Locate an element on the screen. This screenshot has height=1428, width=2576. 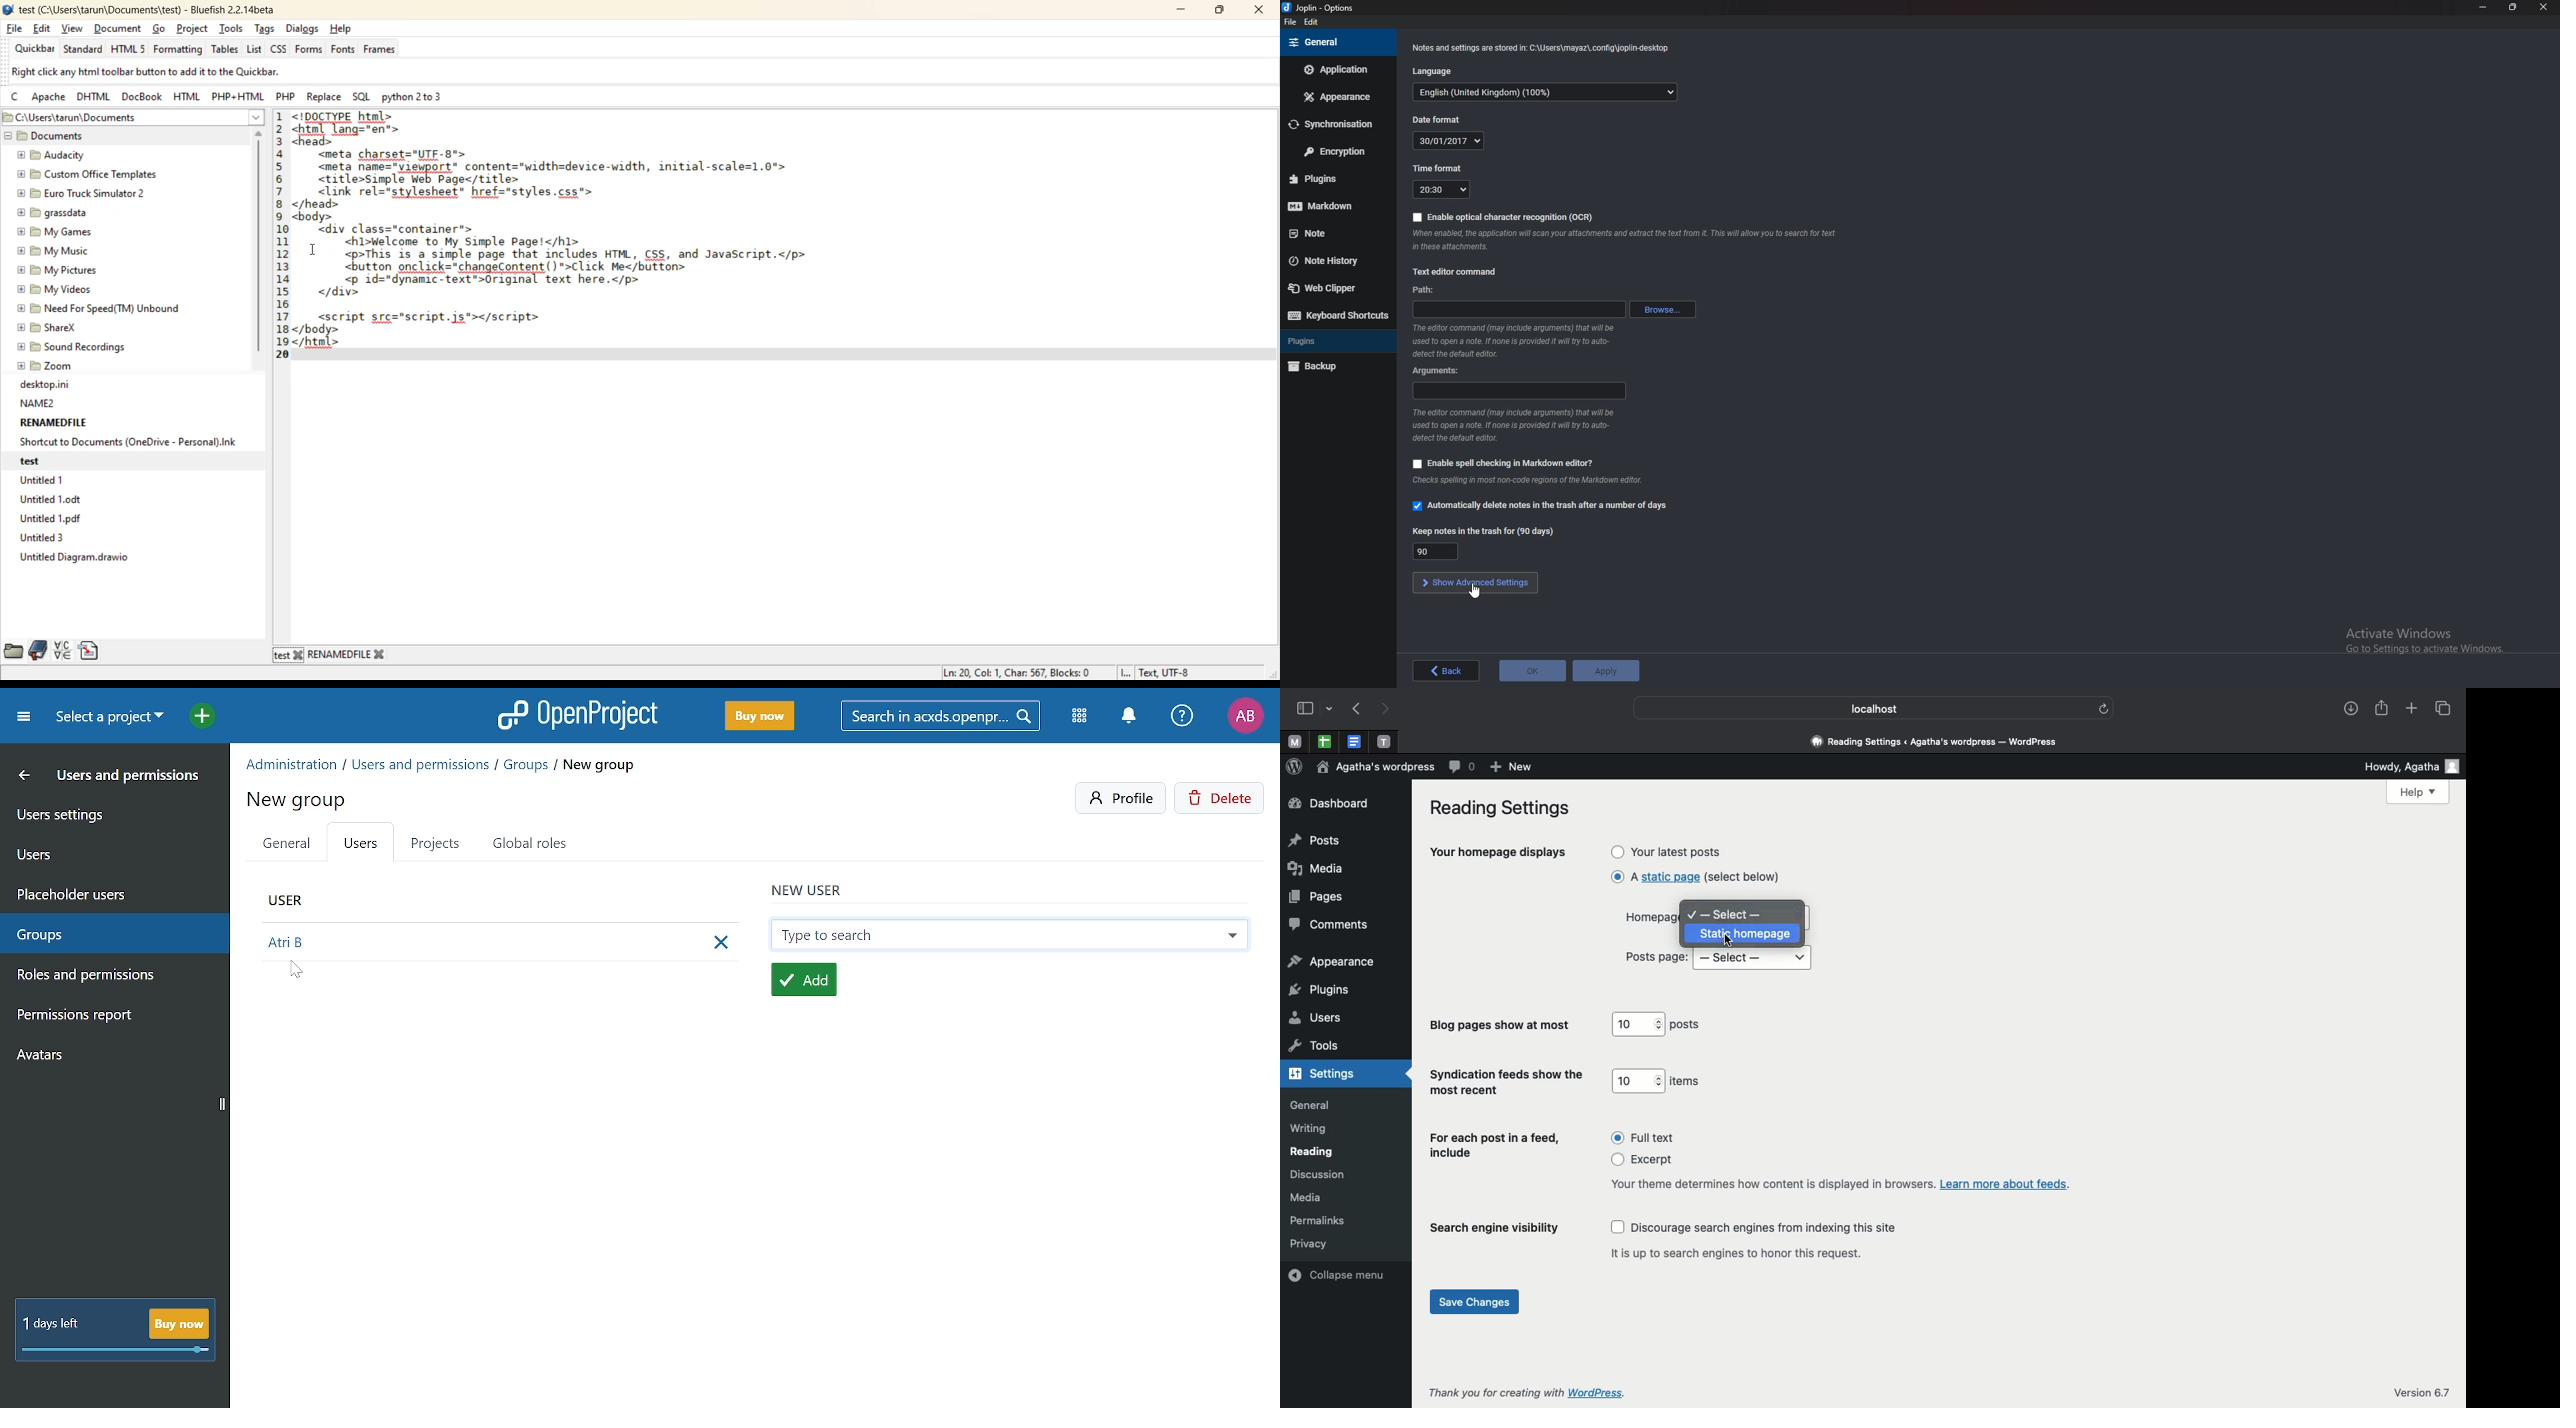
Pinned tabs is located at coordinates (1292, 741).